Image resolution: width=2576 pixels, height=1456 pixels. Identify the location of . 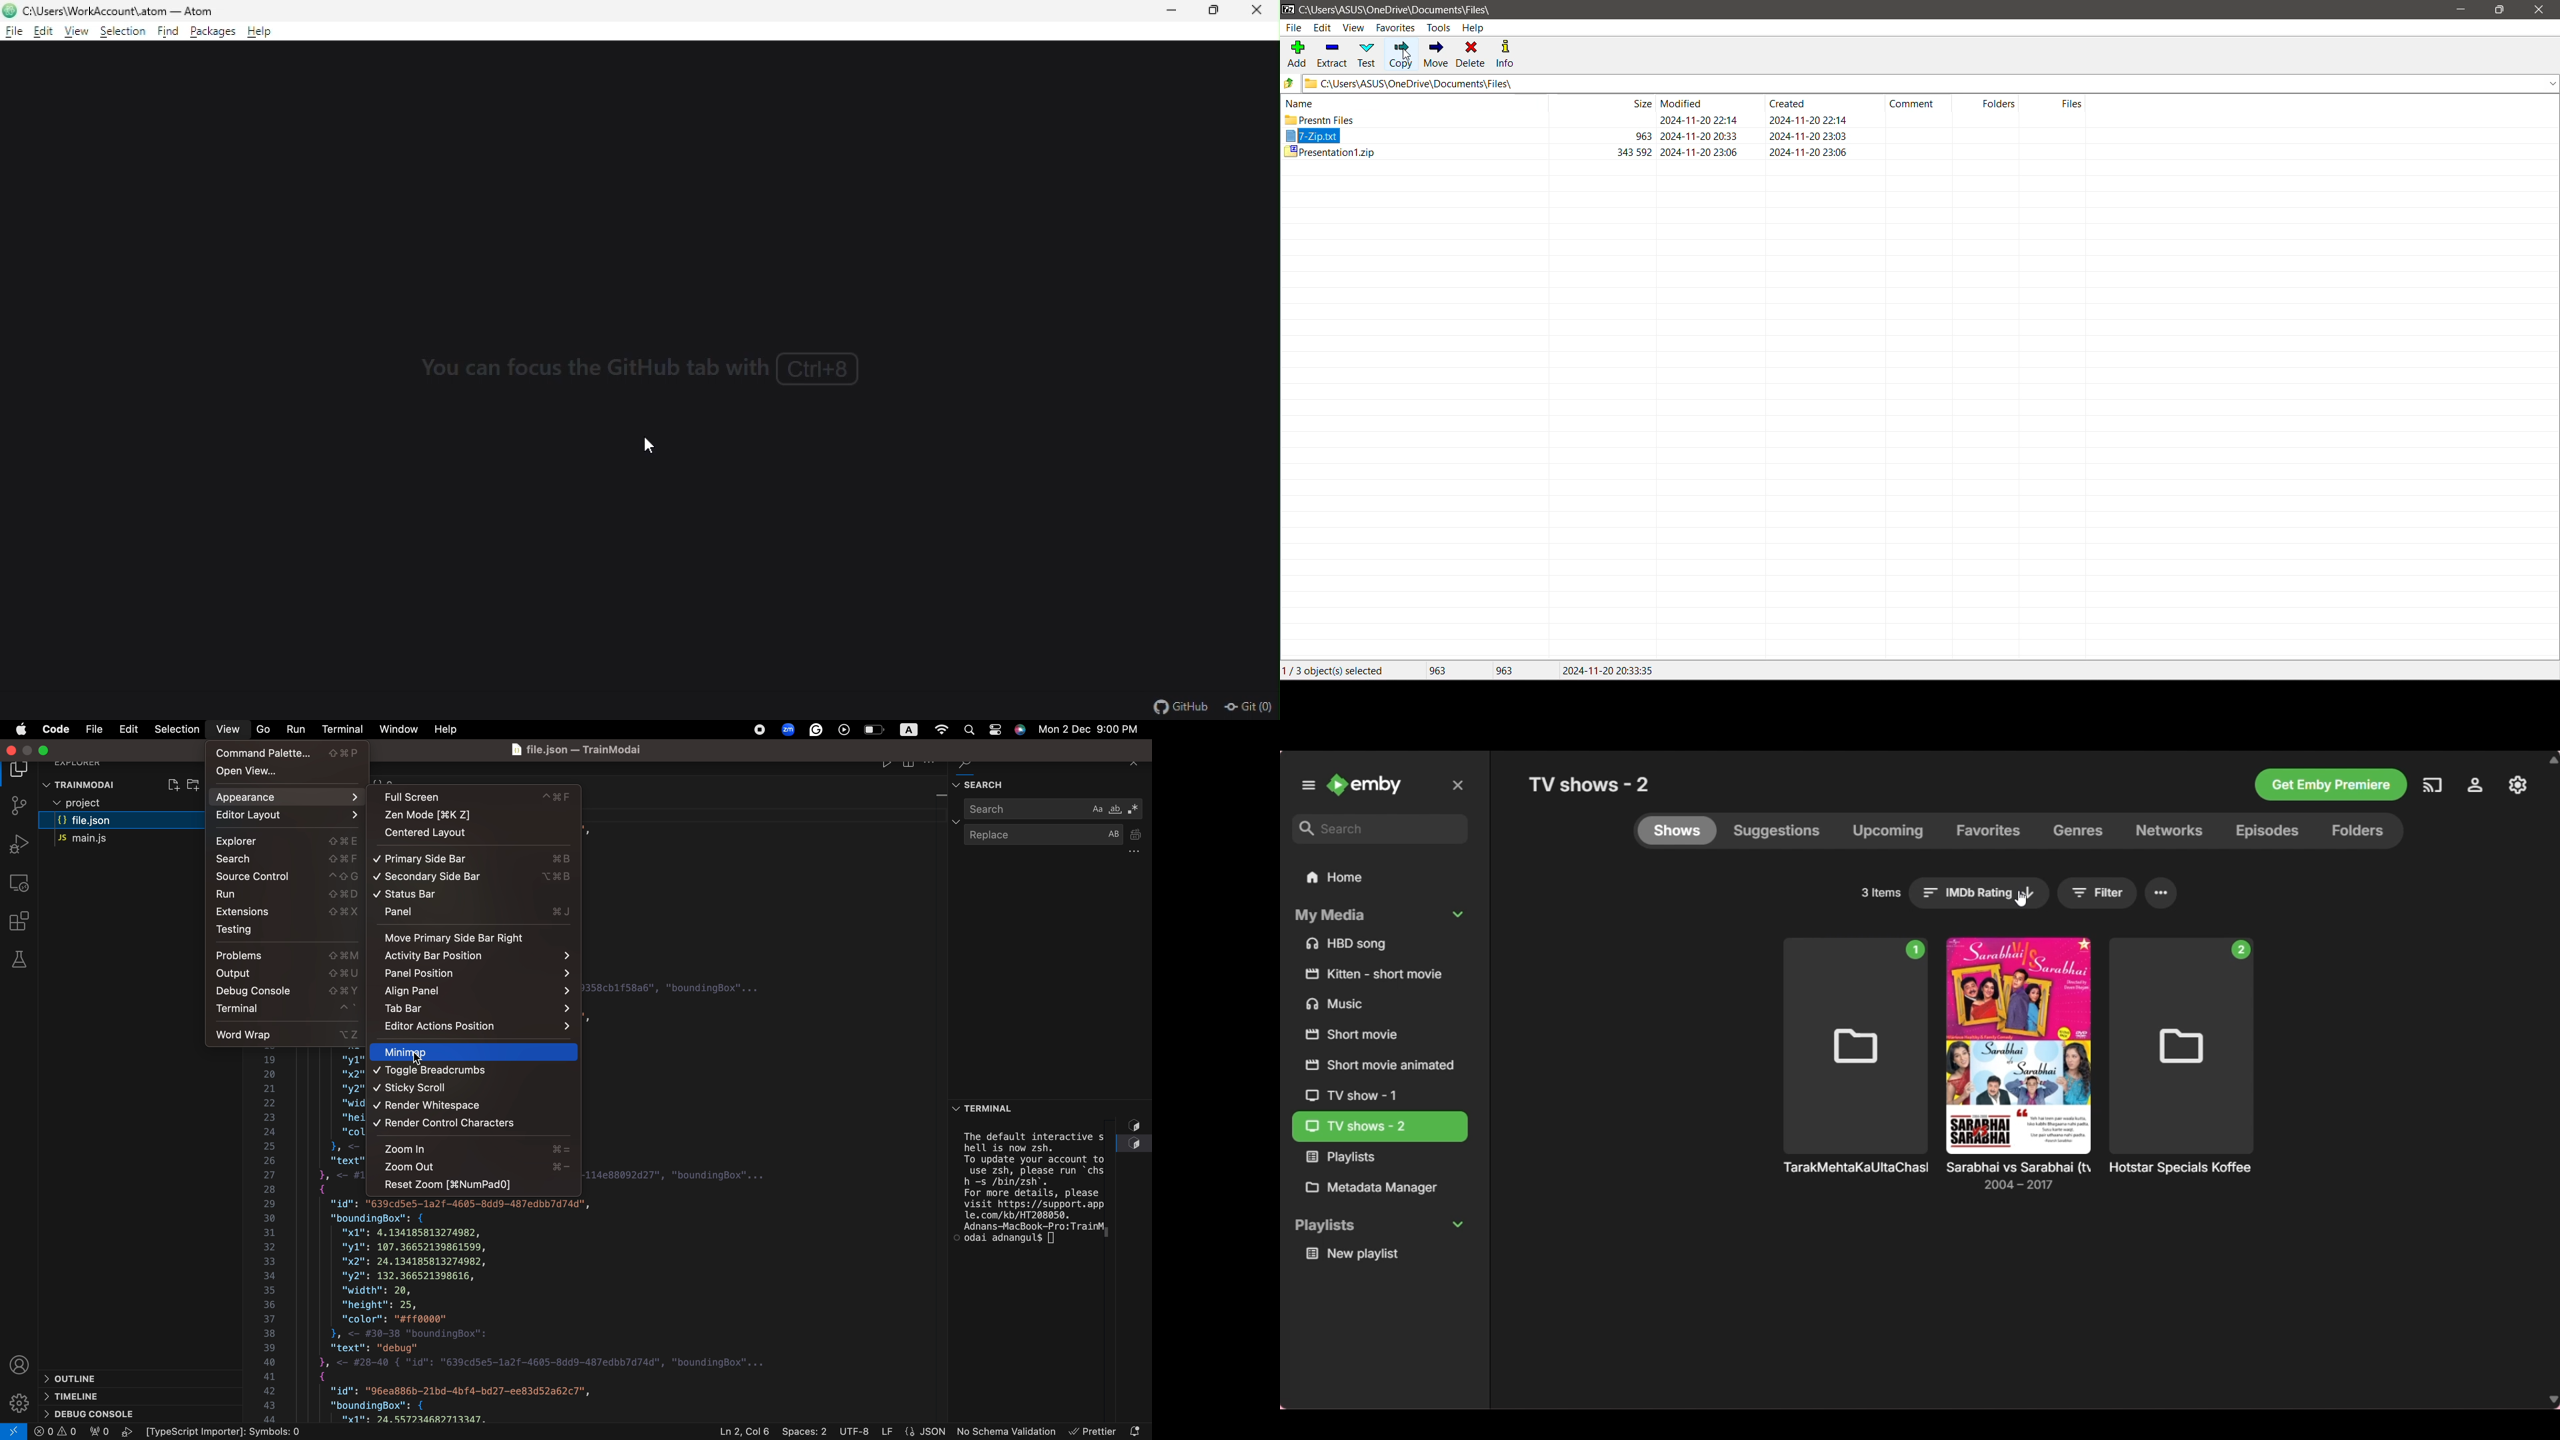
(2021, 1180).